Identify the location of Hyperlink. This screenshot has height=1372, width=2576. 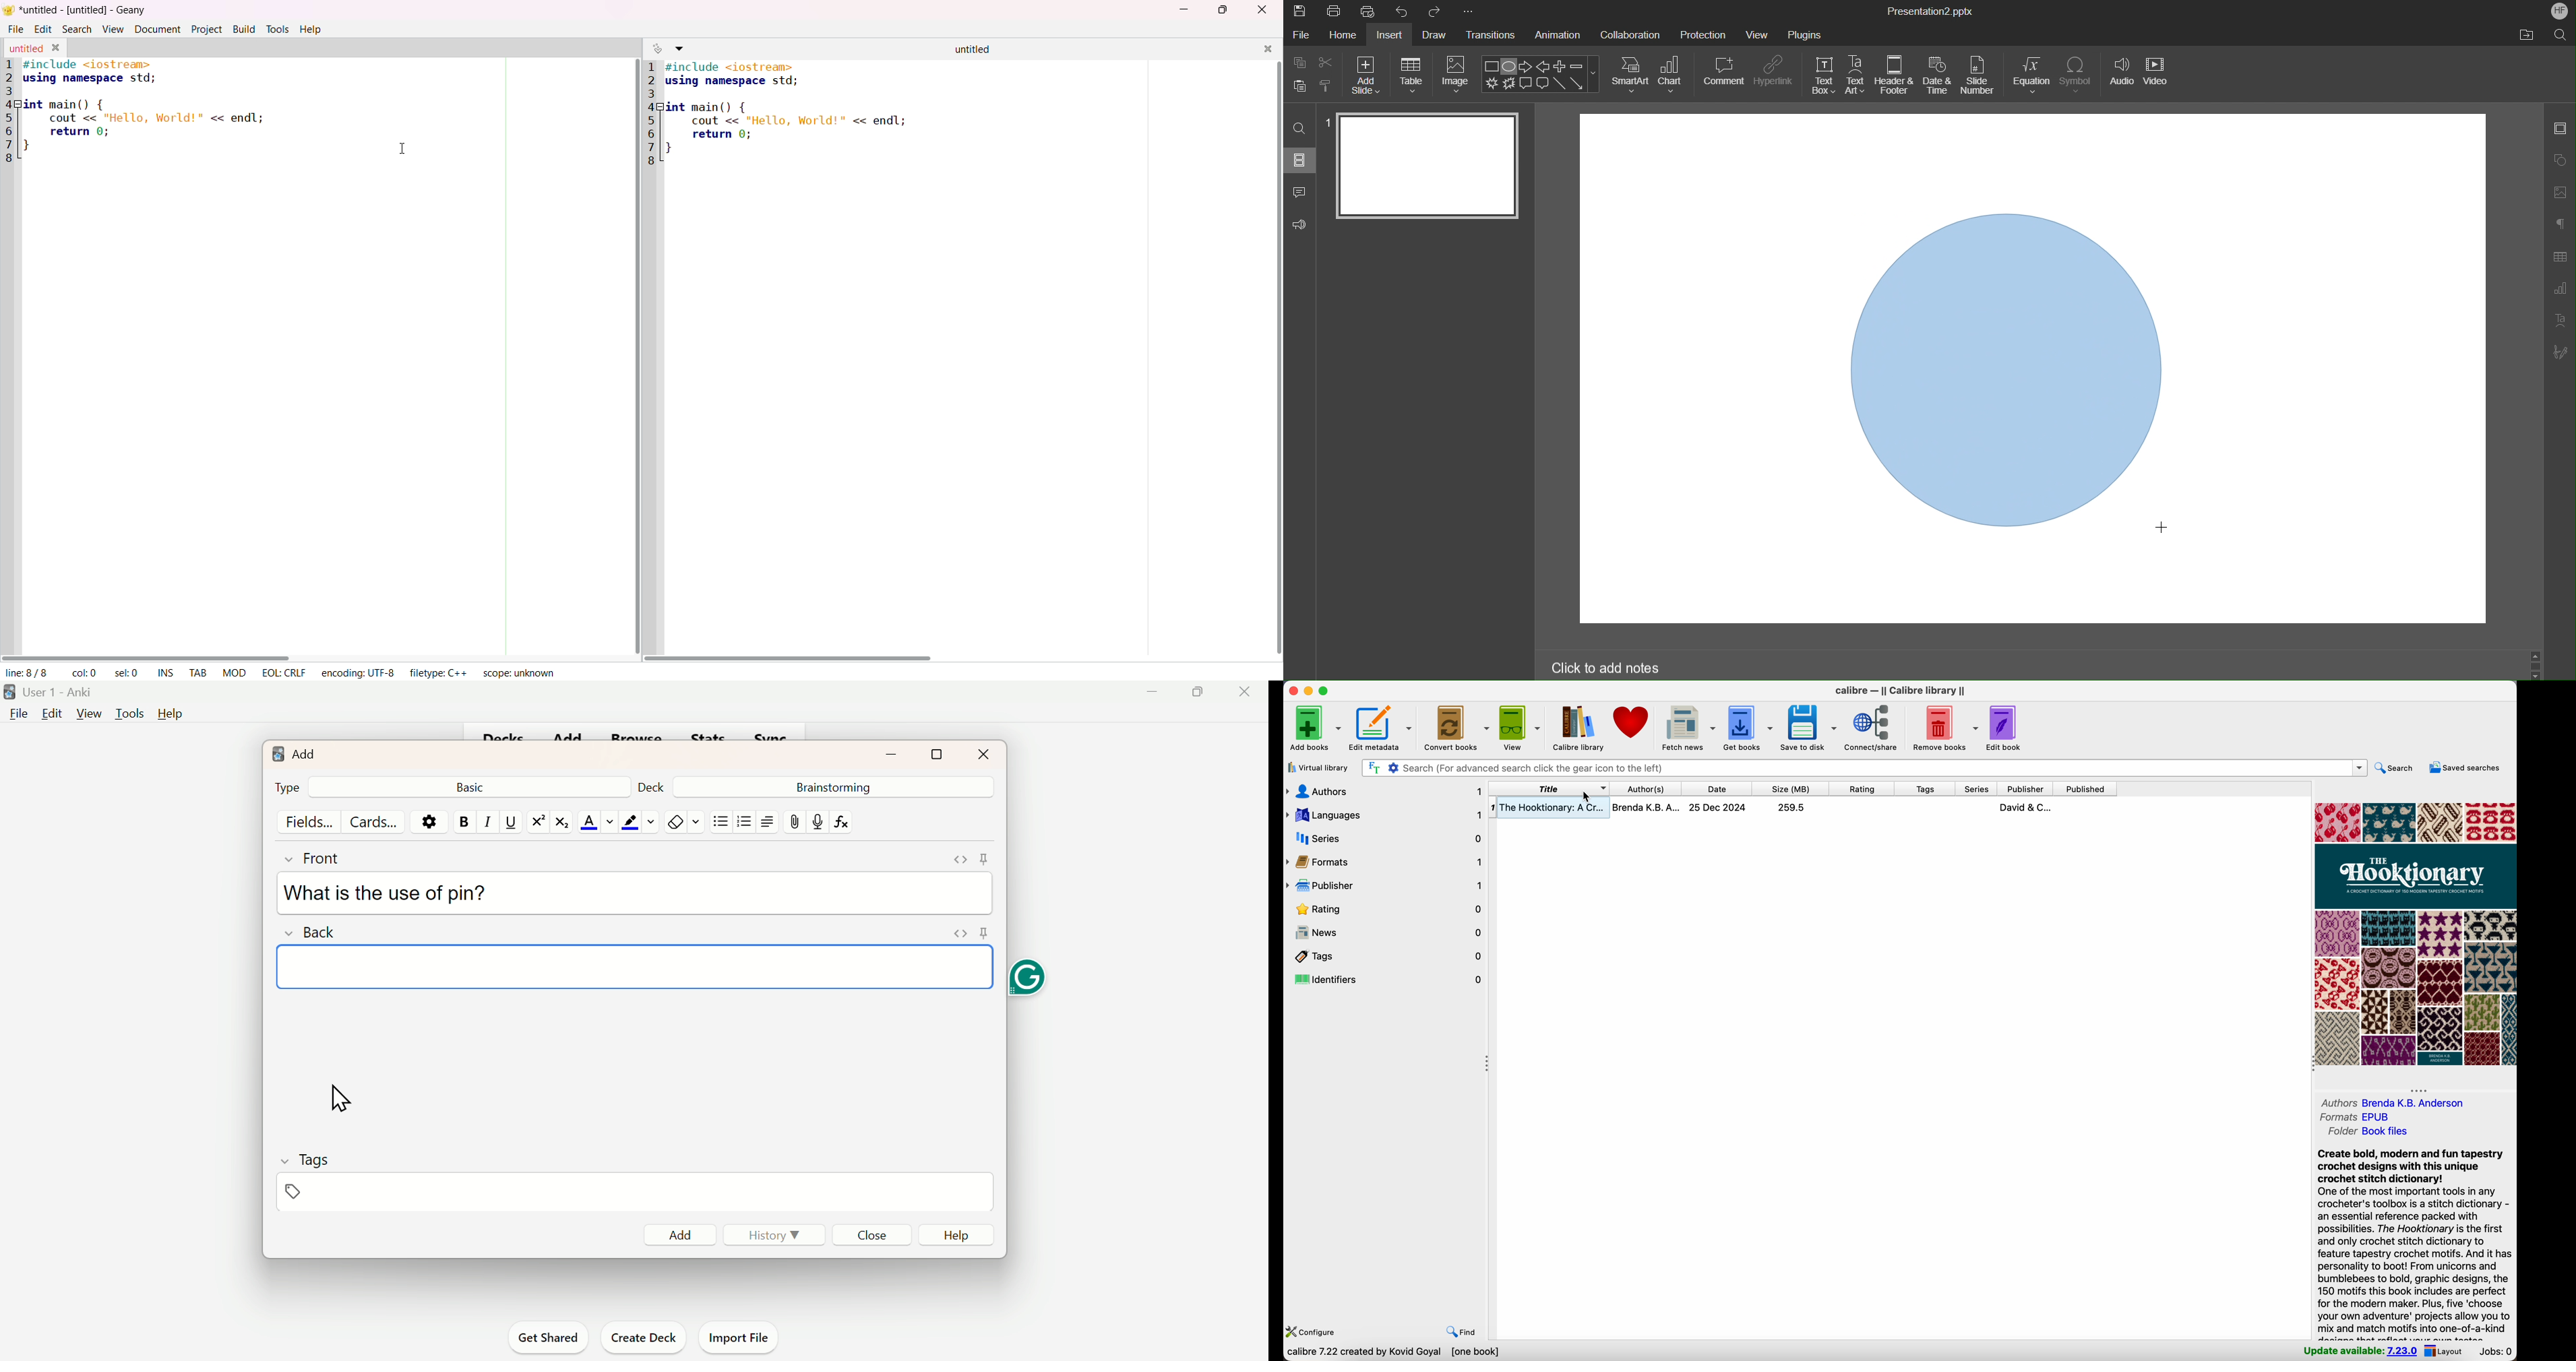
(1773, 71).